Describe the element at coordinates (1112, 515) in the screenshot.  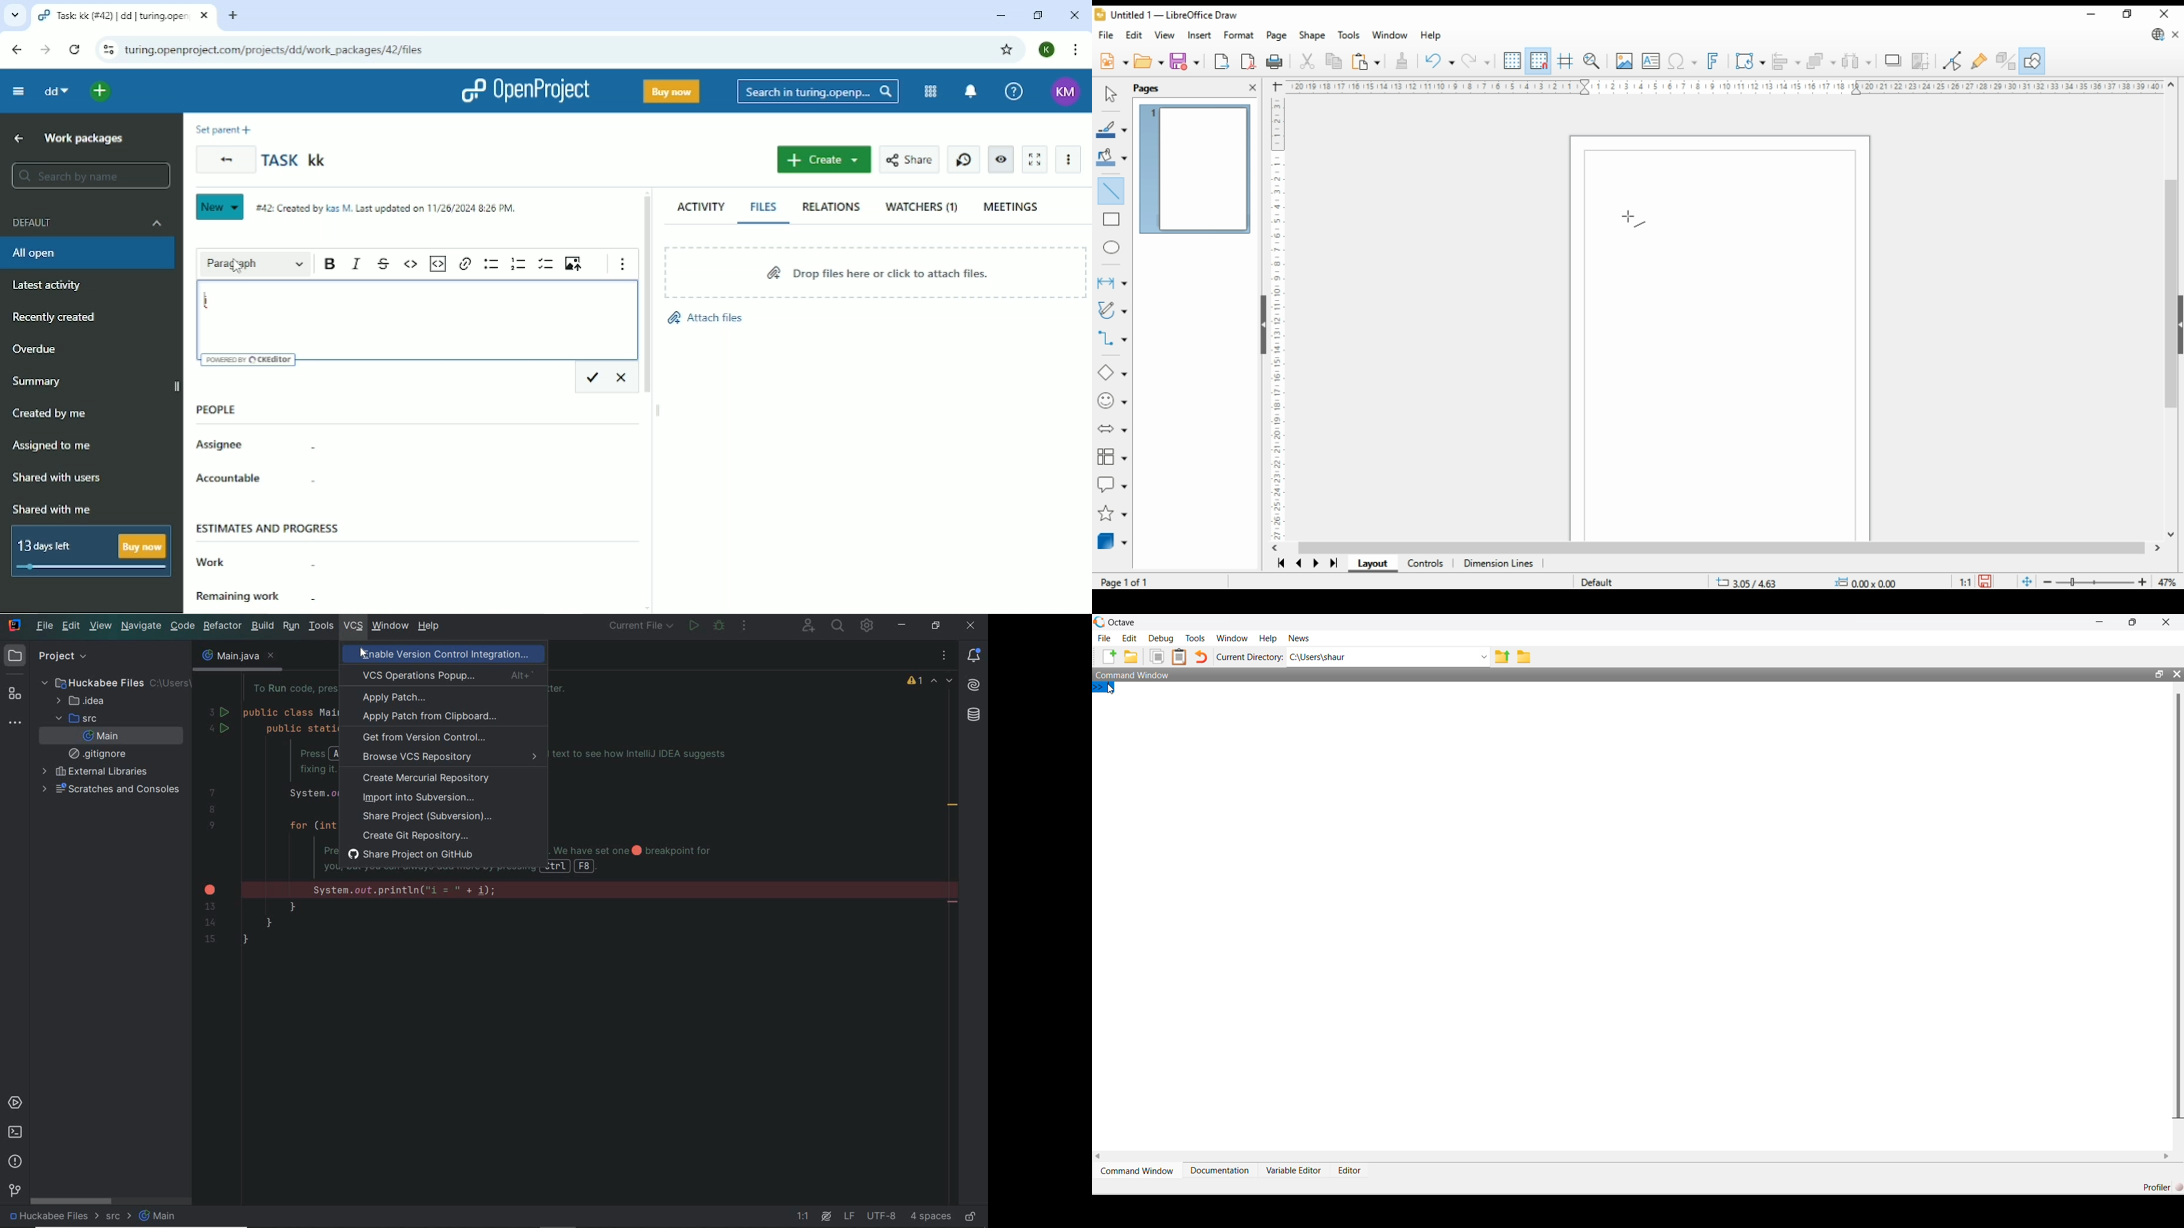
I see `stars and banners` at that location.